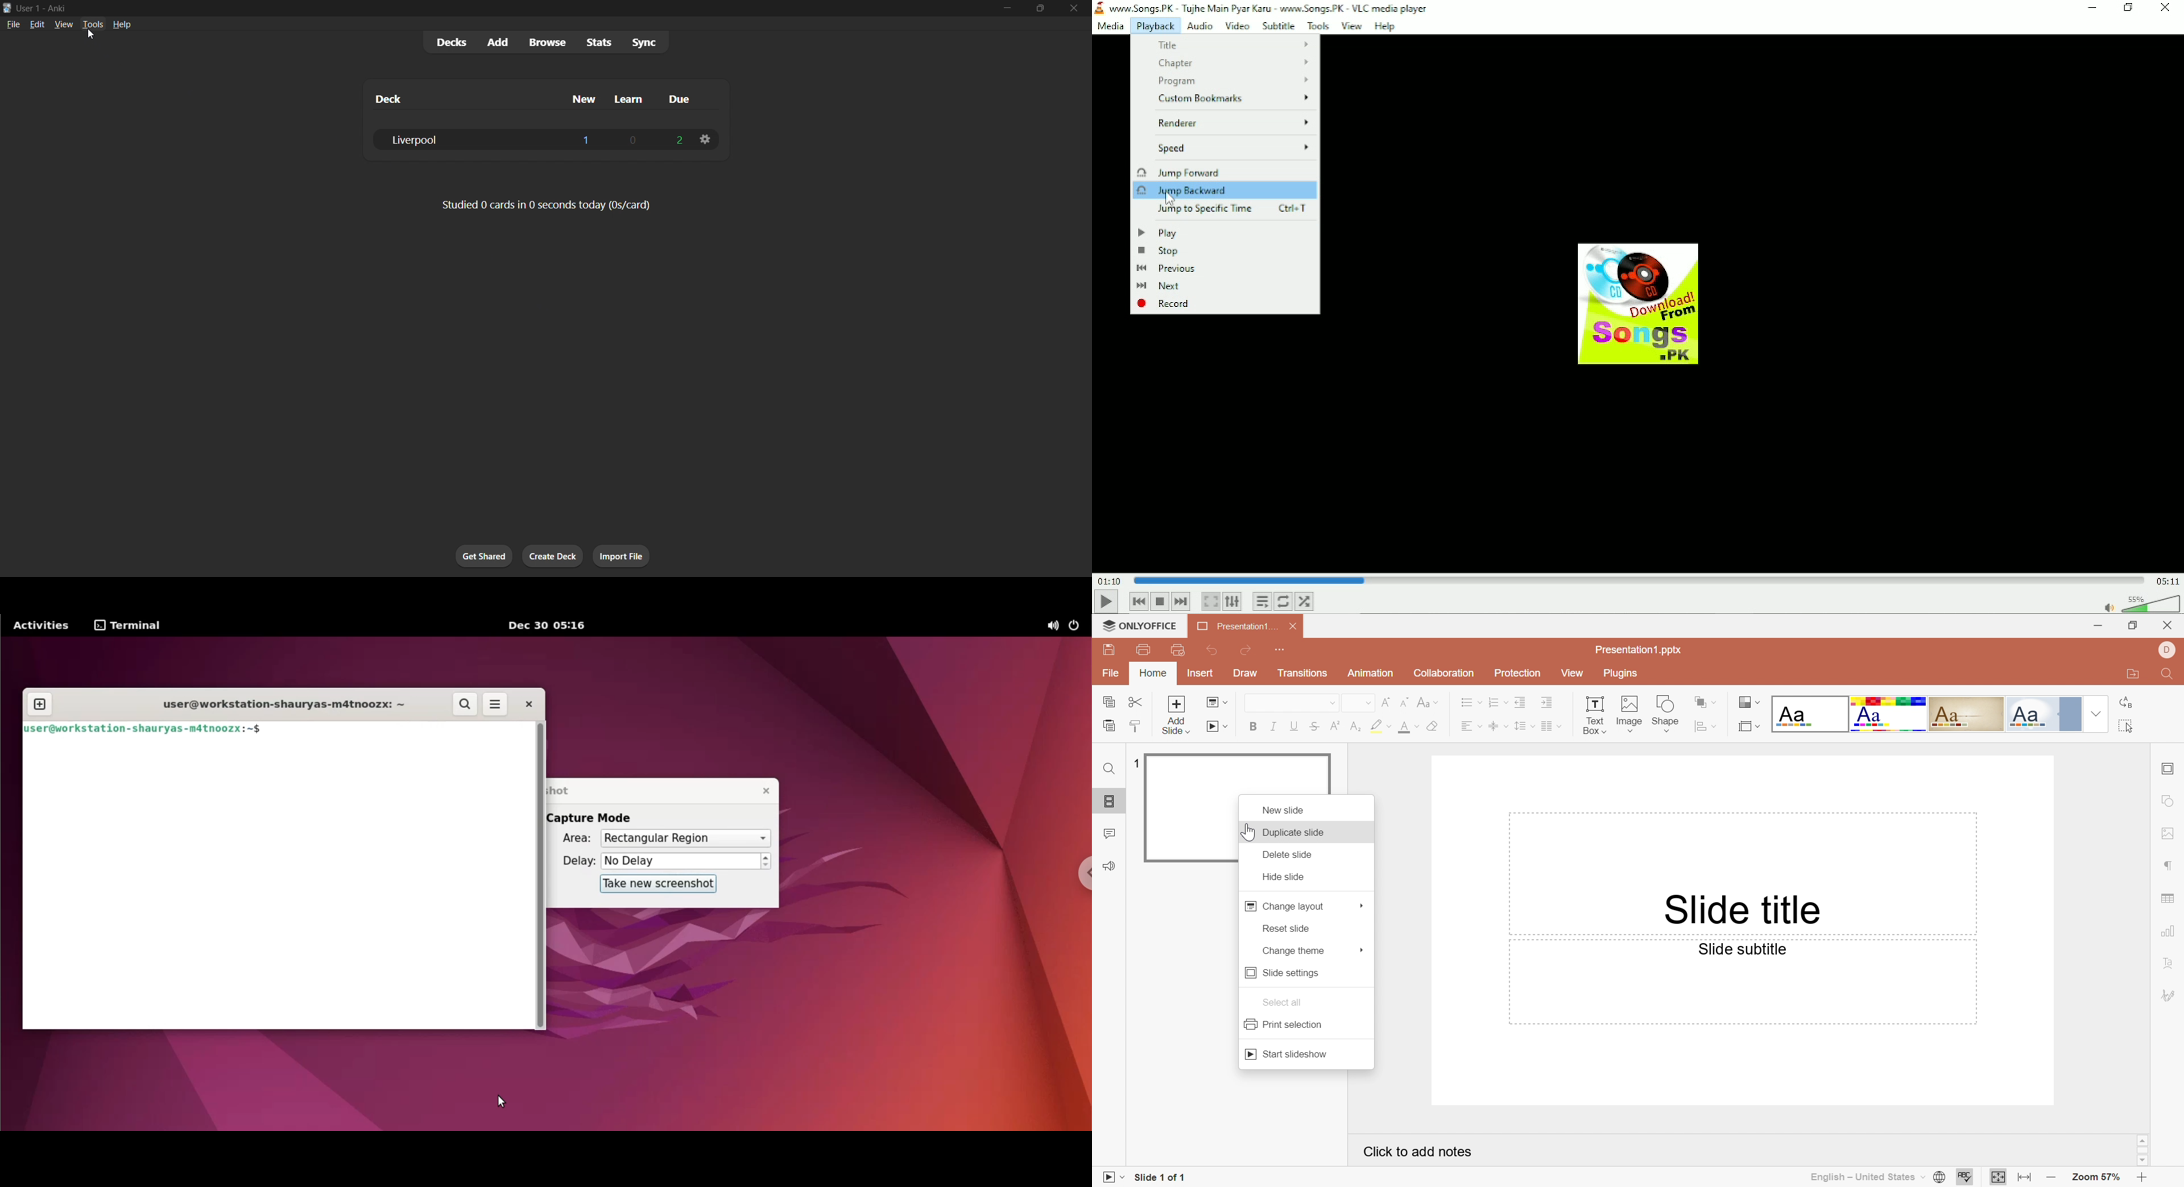  I want to click on Slide 1 preview, so click(1186, 807).